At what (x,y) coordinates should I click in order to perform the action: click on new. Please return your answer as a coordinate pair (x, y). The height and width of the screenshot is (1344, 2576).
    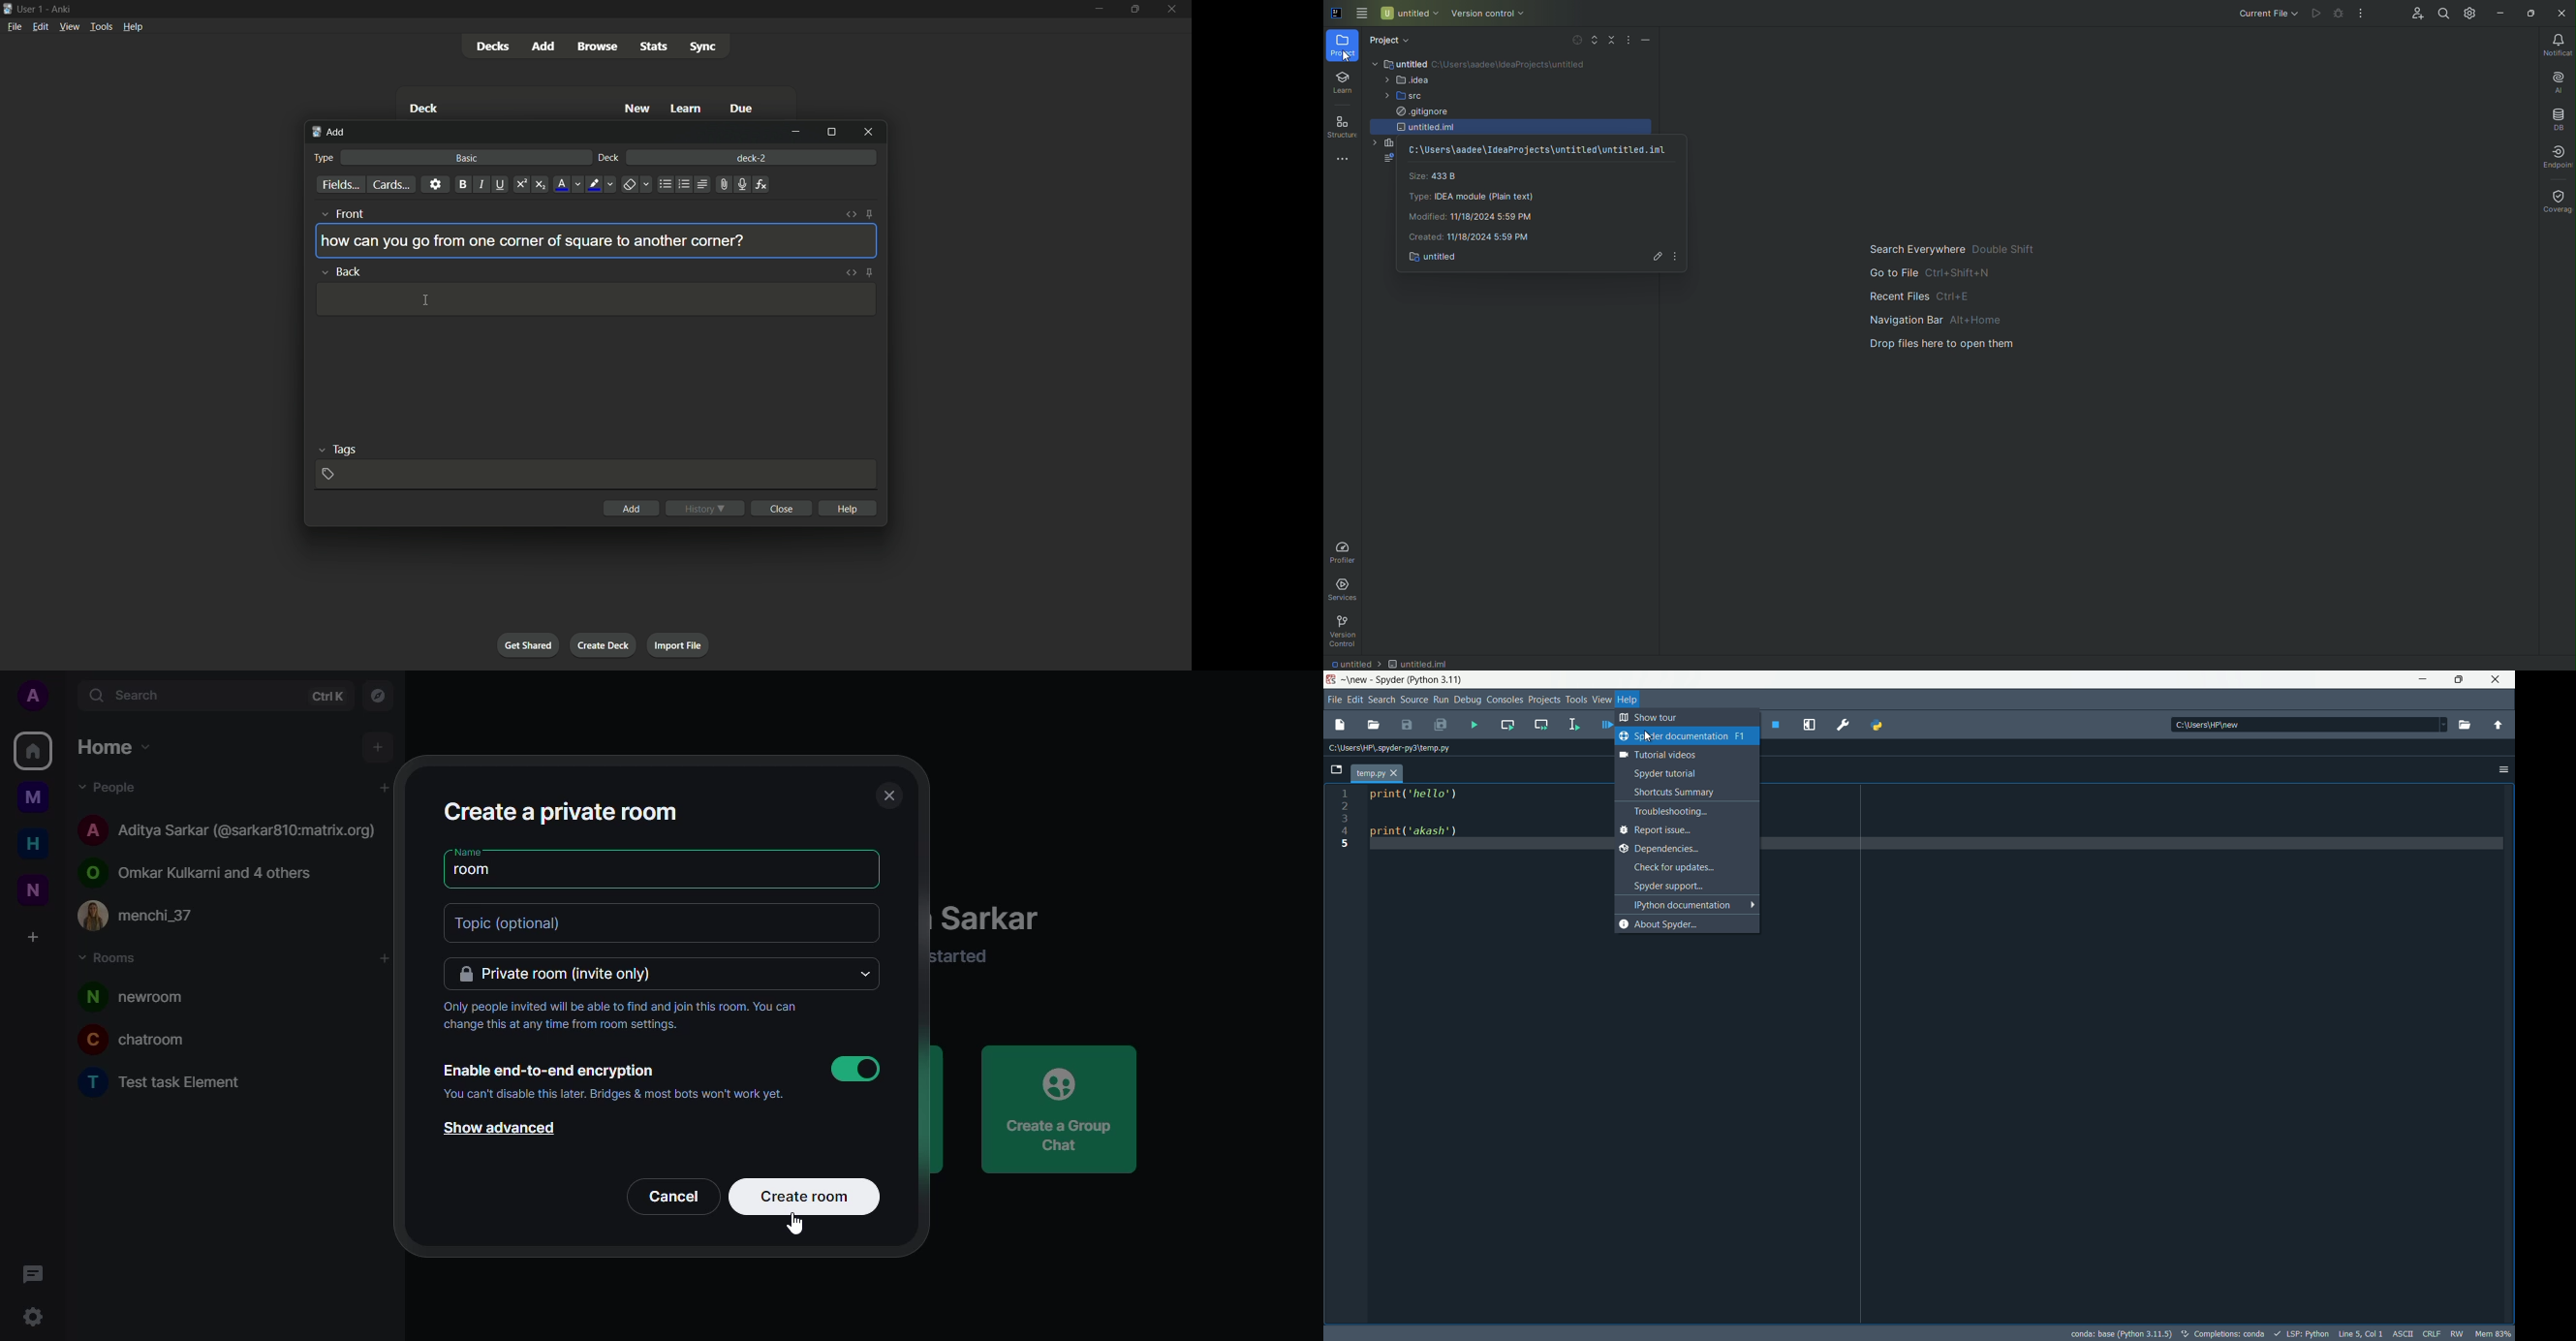
    Looking at the image, I should click on (30, 890).